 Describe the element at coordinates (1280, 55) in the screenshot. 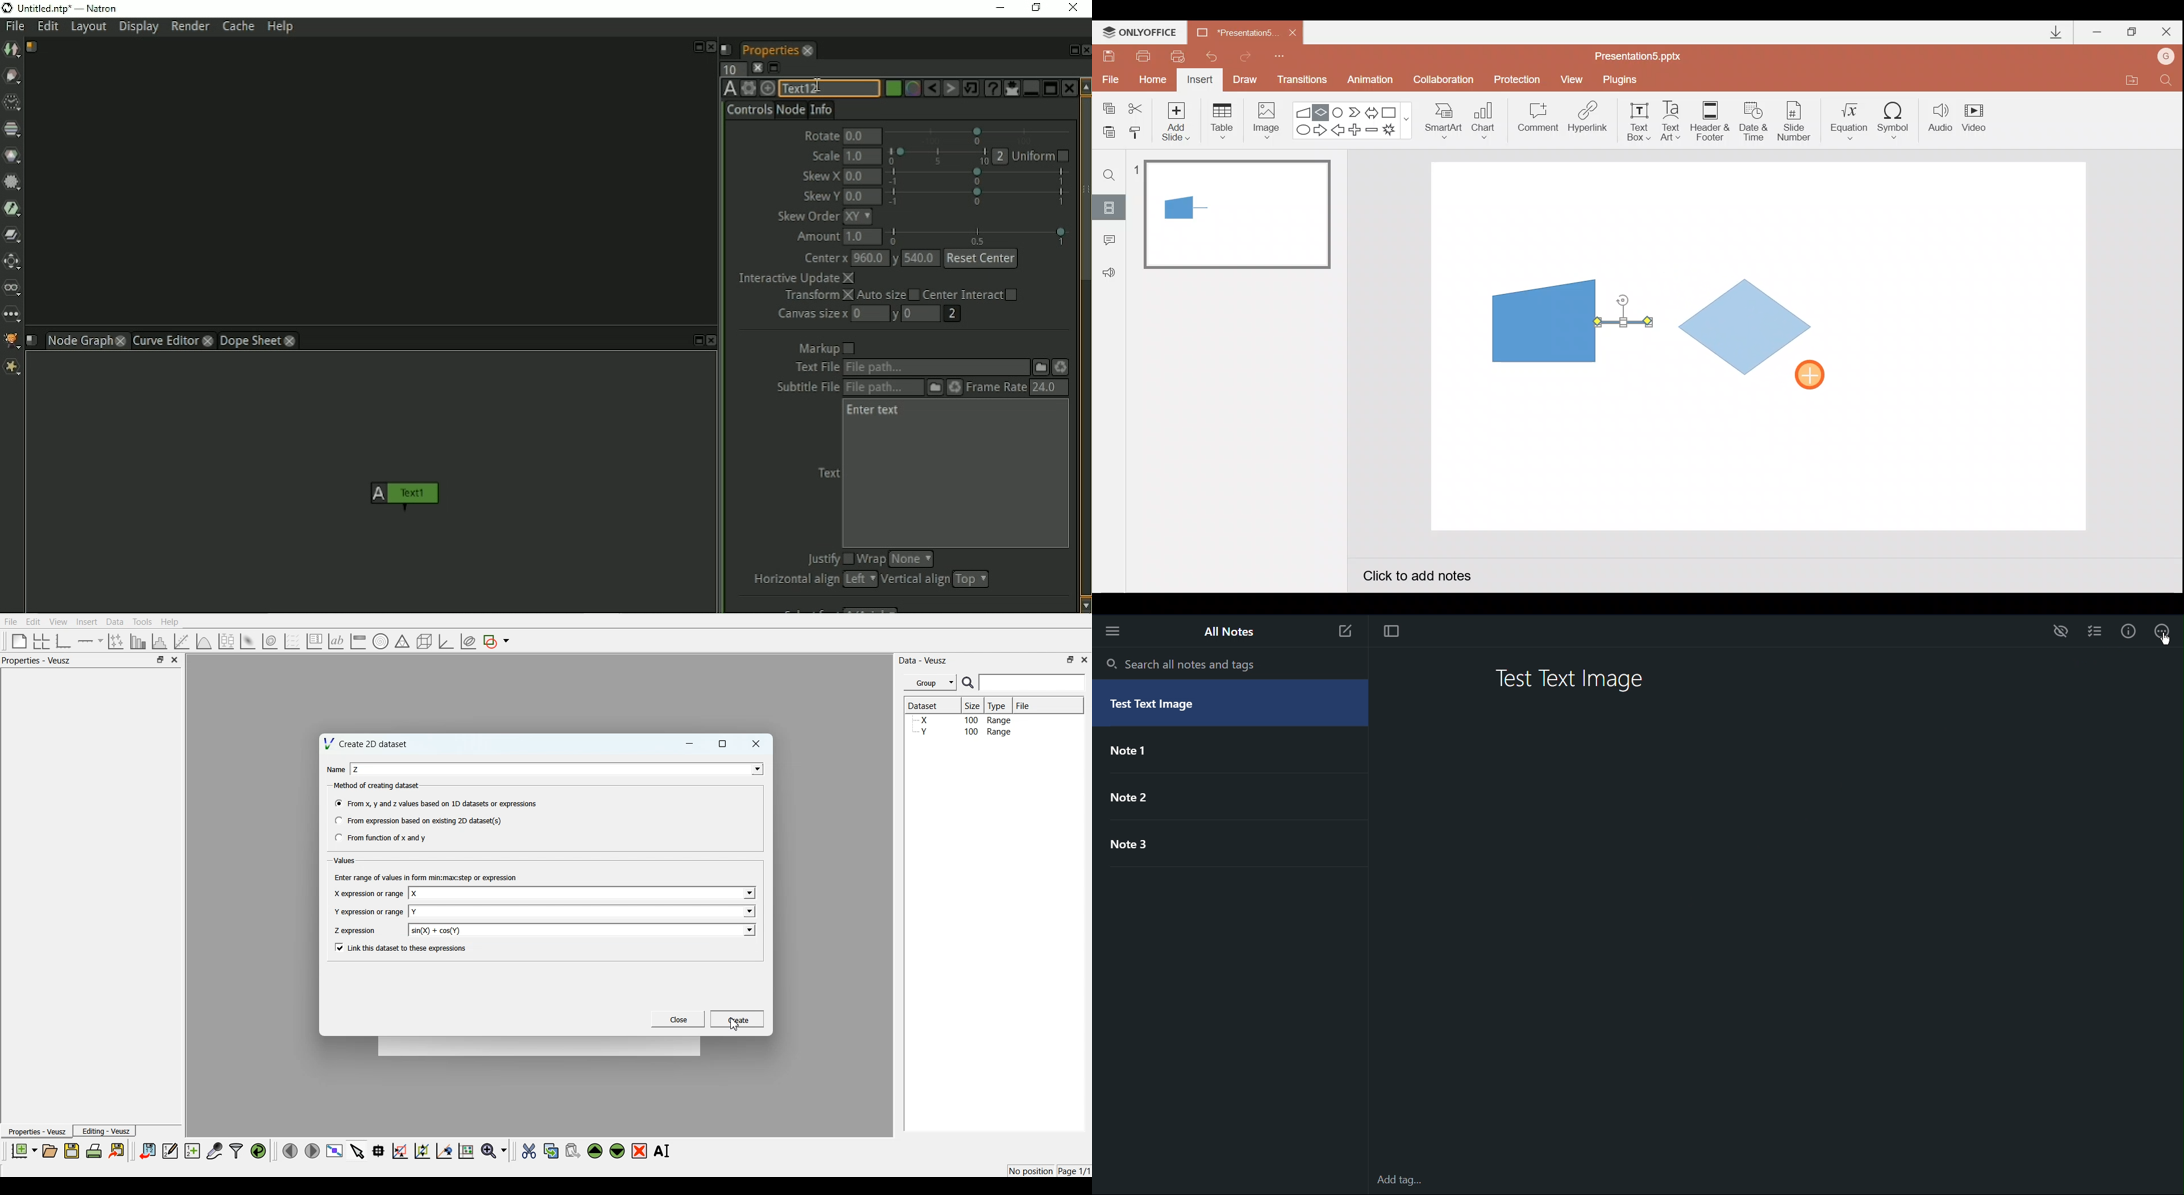

I see `Customize quick access toolbar` at that location.